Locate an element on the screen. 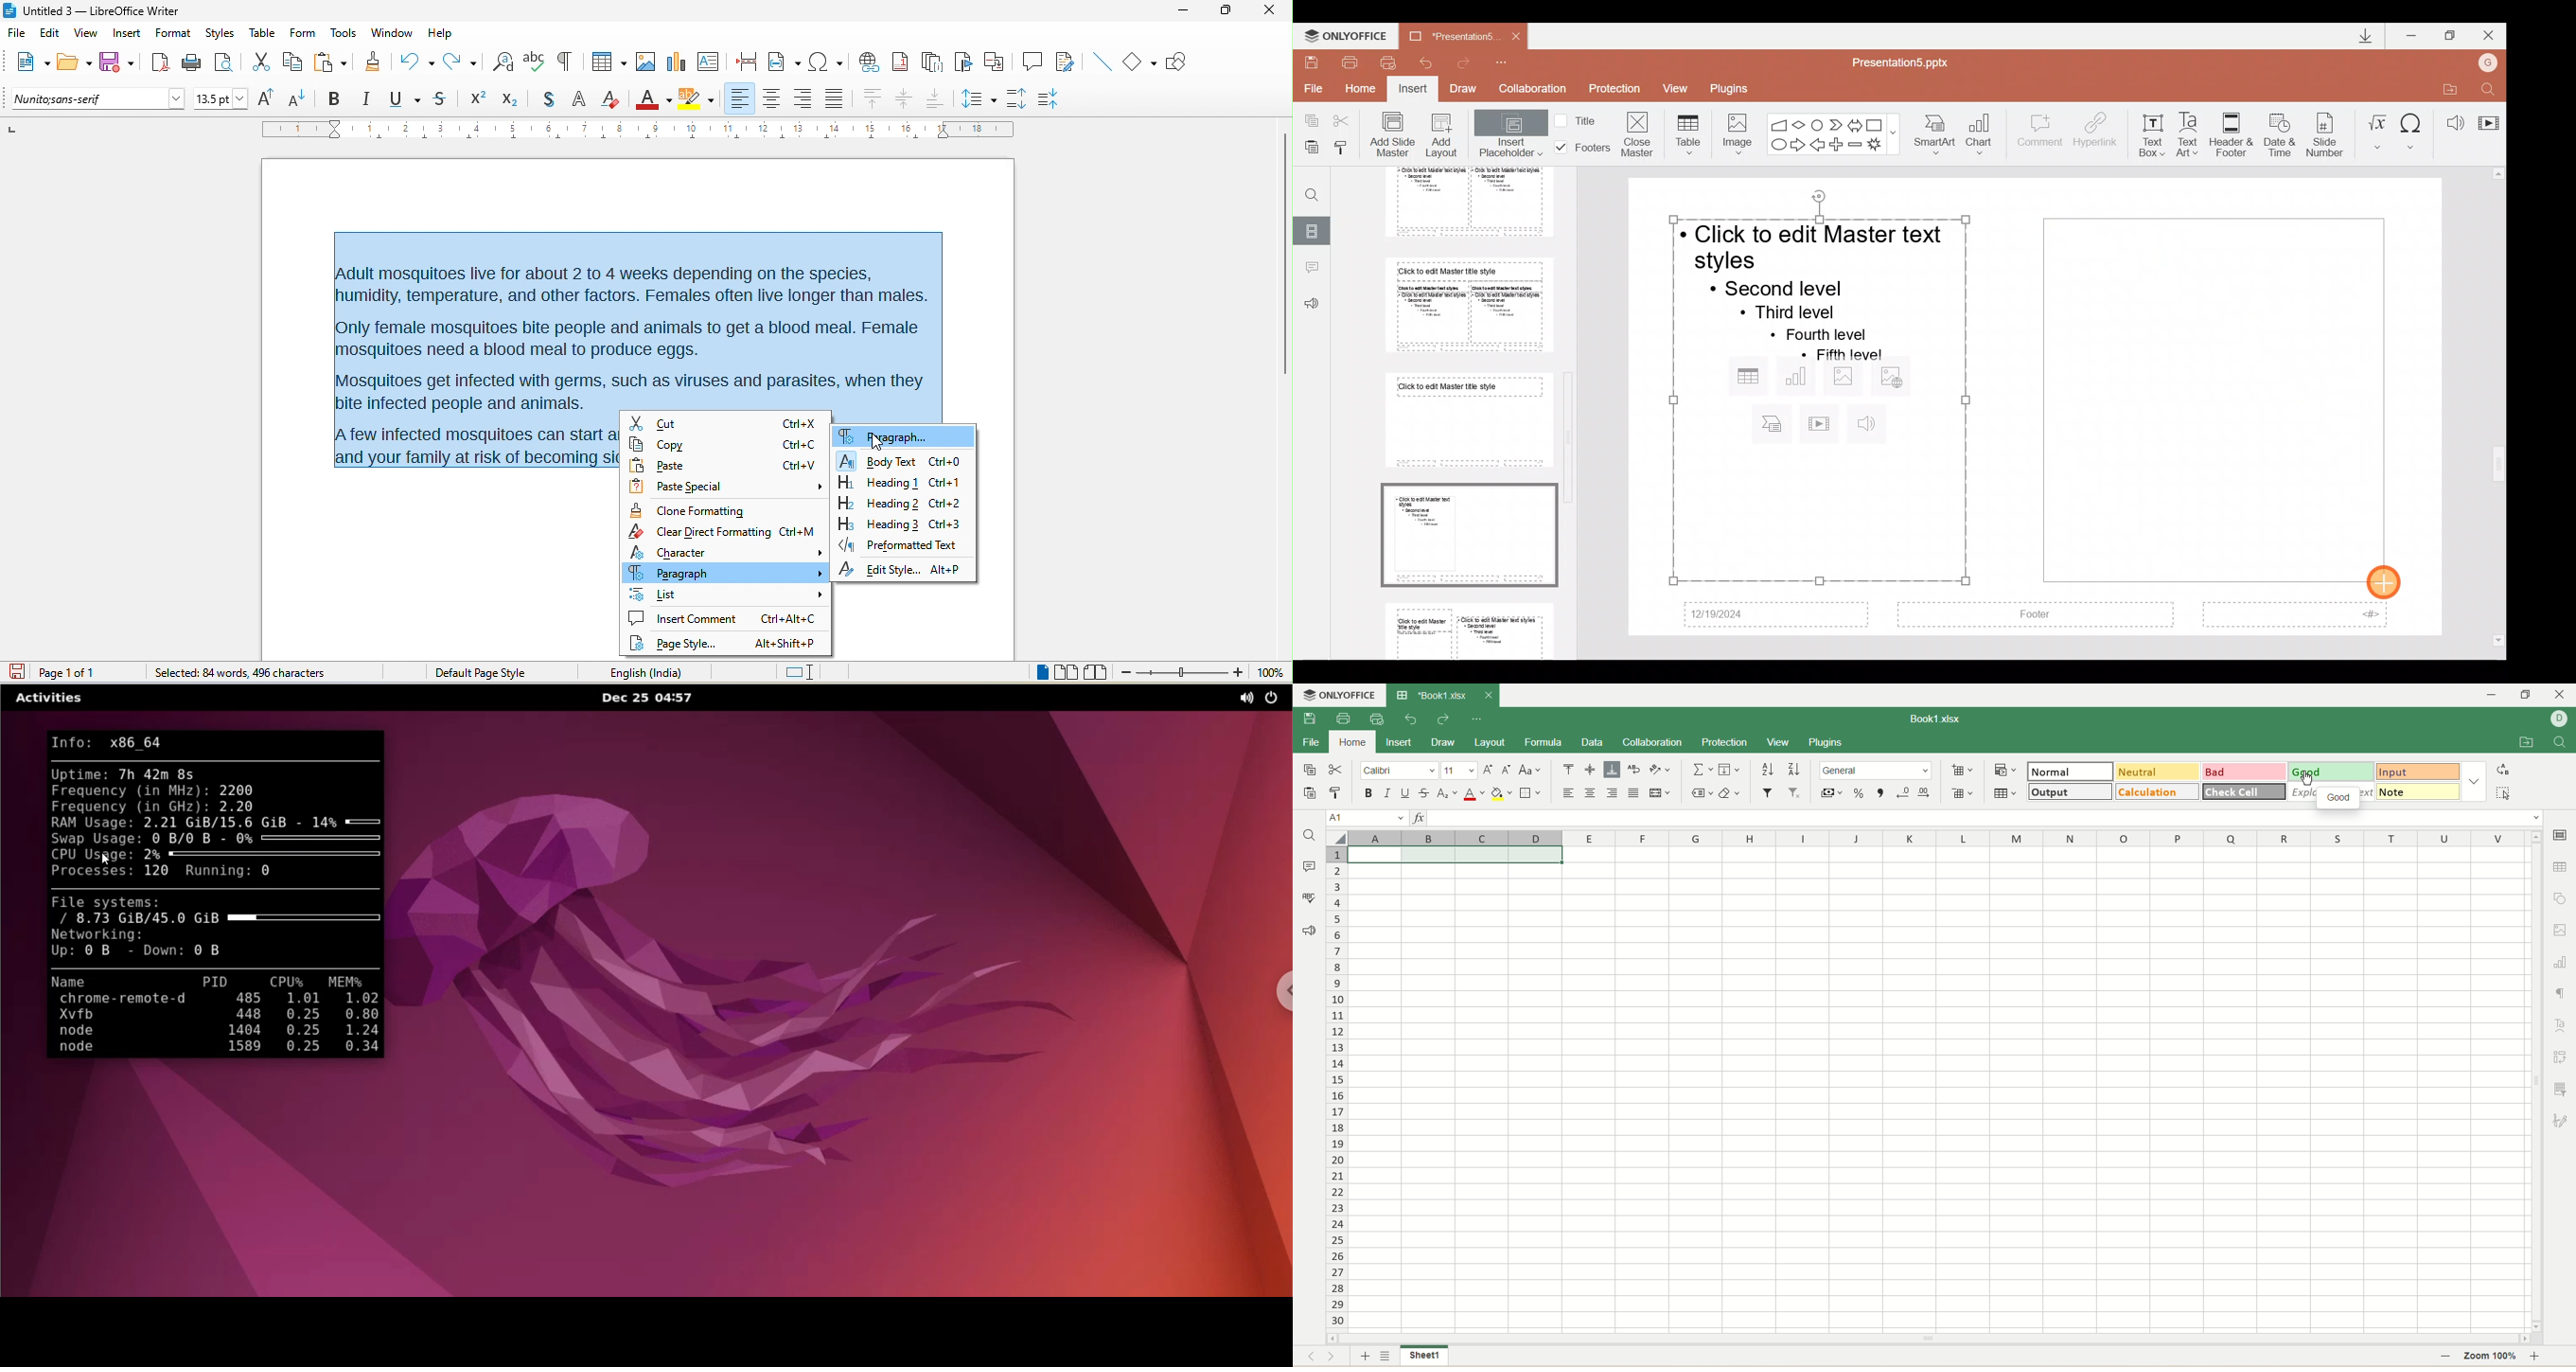 The width and height of the screenshot is (2576, 1372). Title is located at coordinates (1579, 120).